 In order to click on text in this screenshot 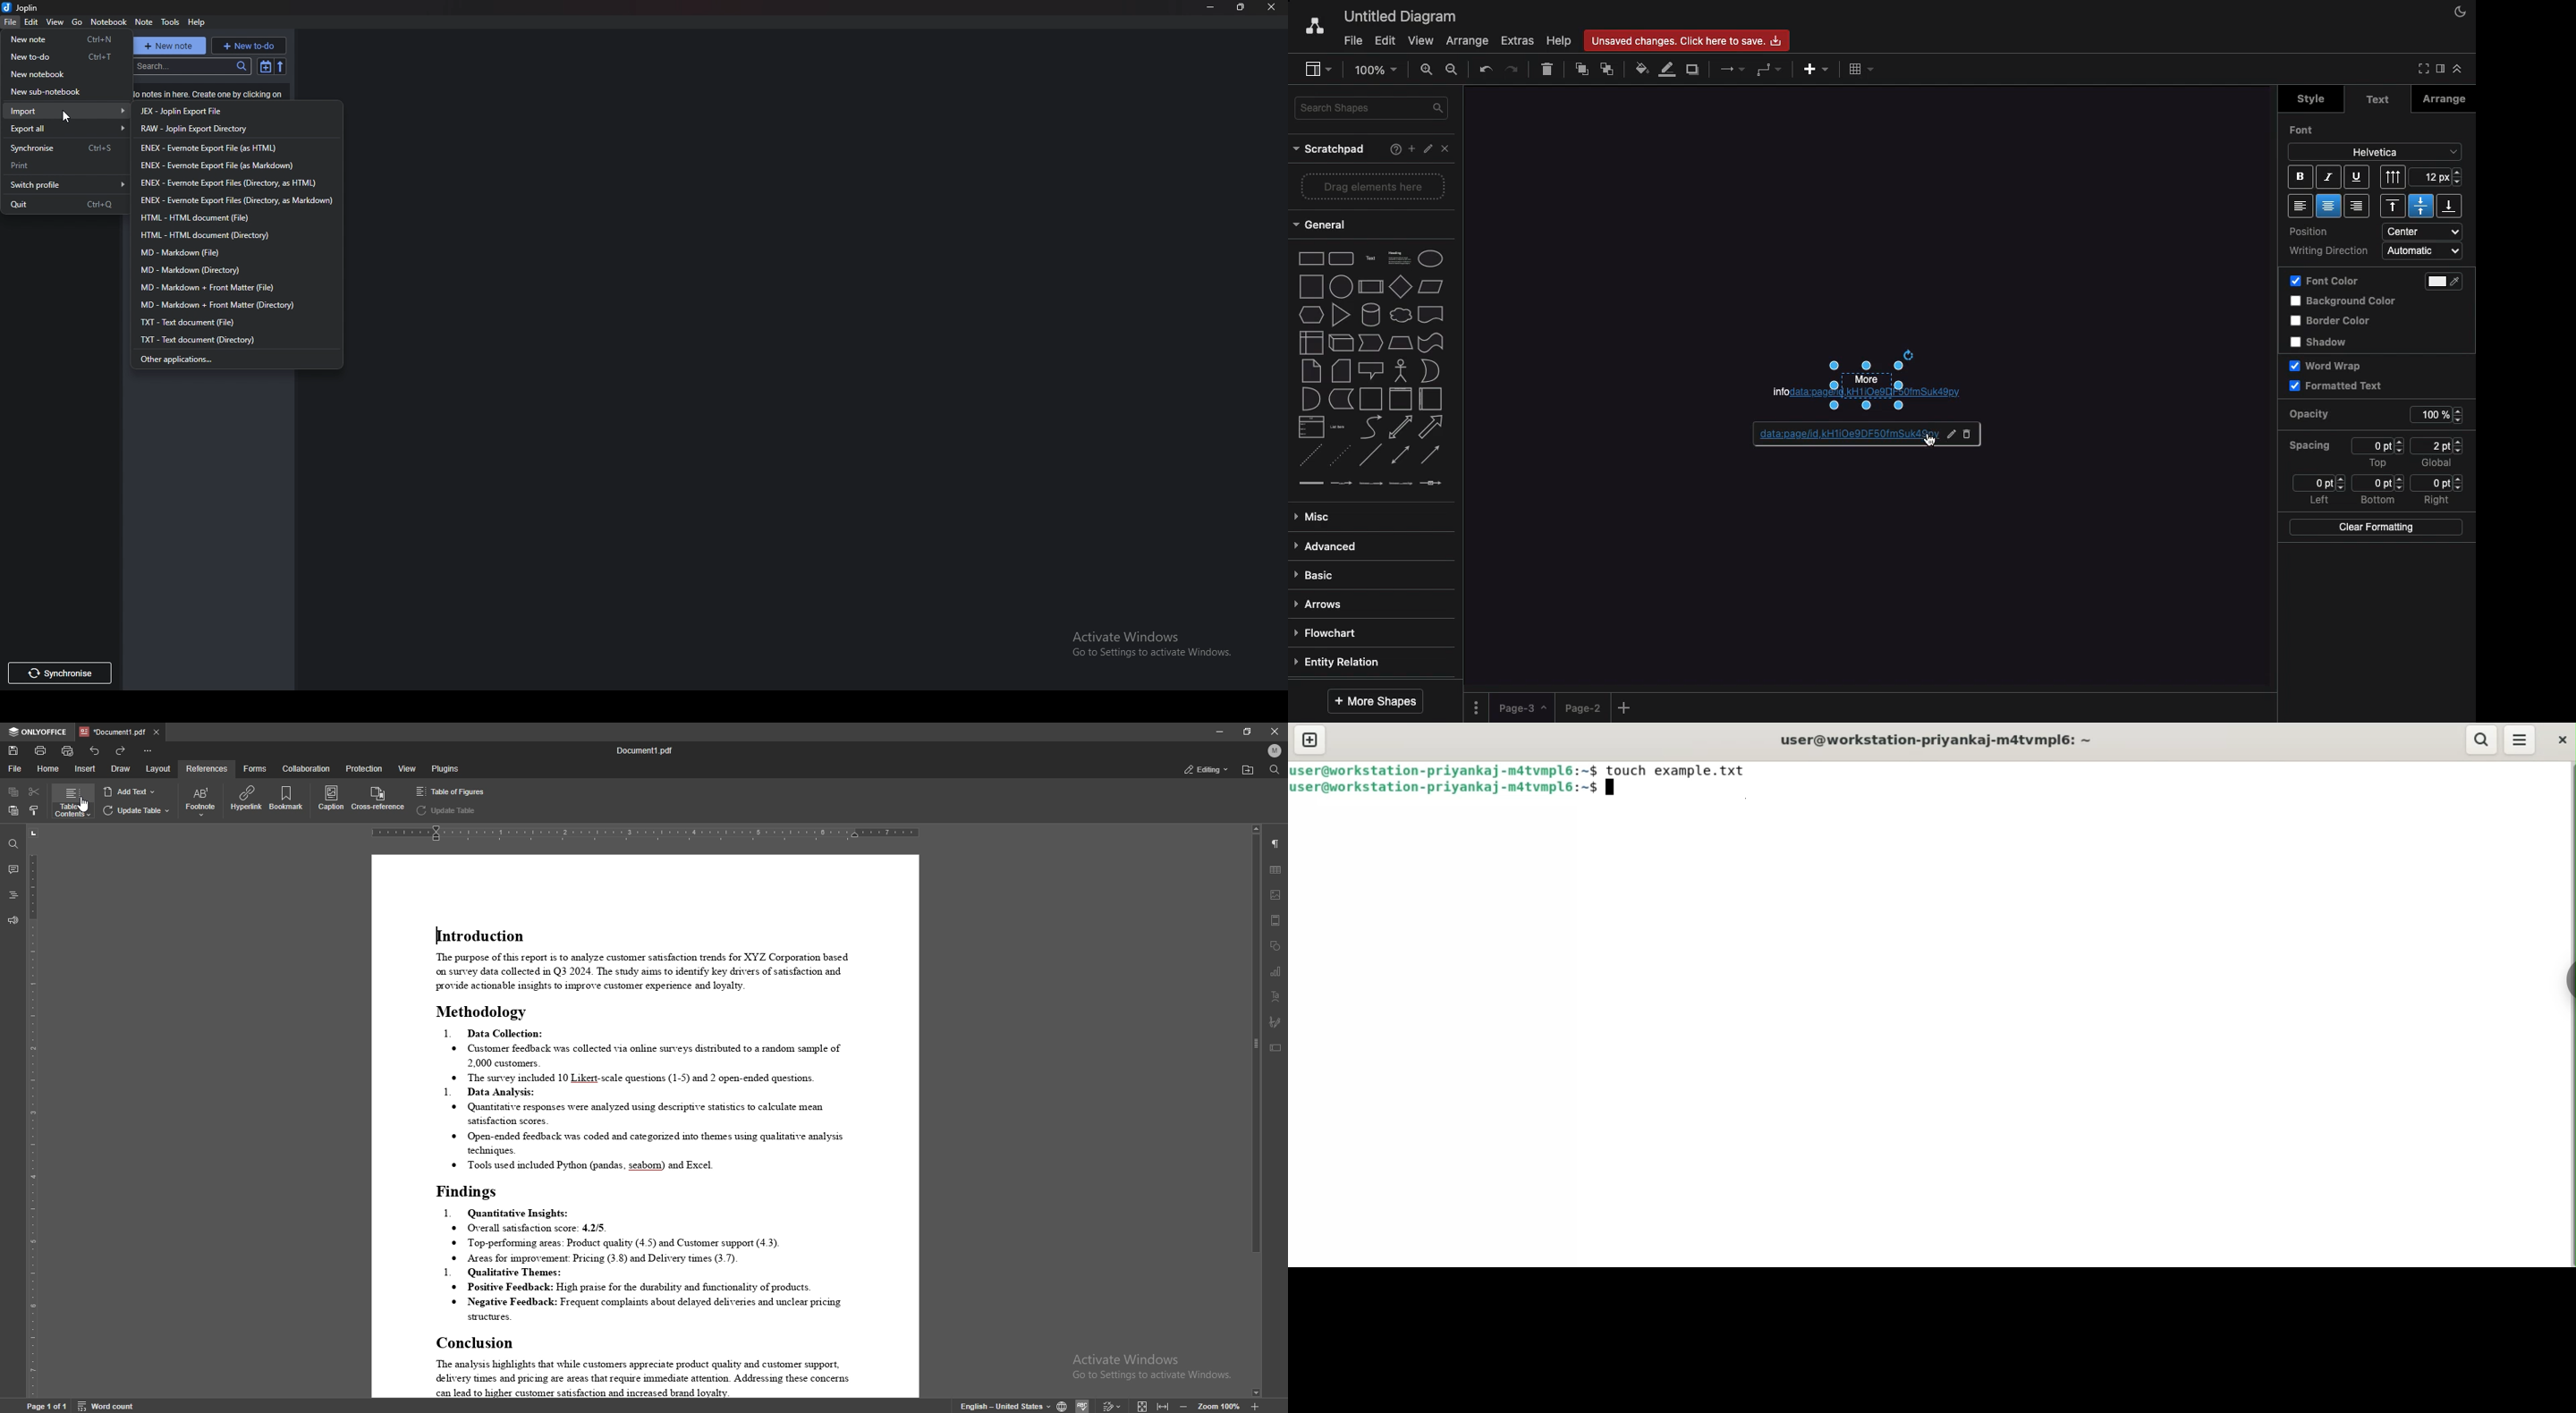, I will do `click(1371, 259)`.